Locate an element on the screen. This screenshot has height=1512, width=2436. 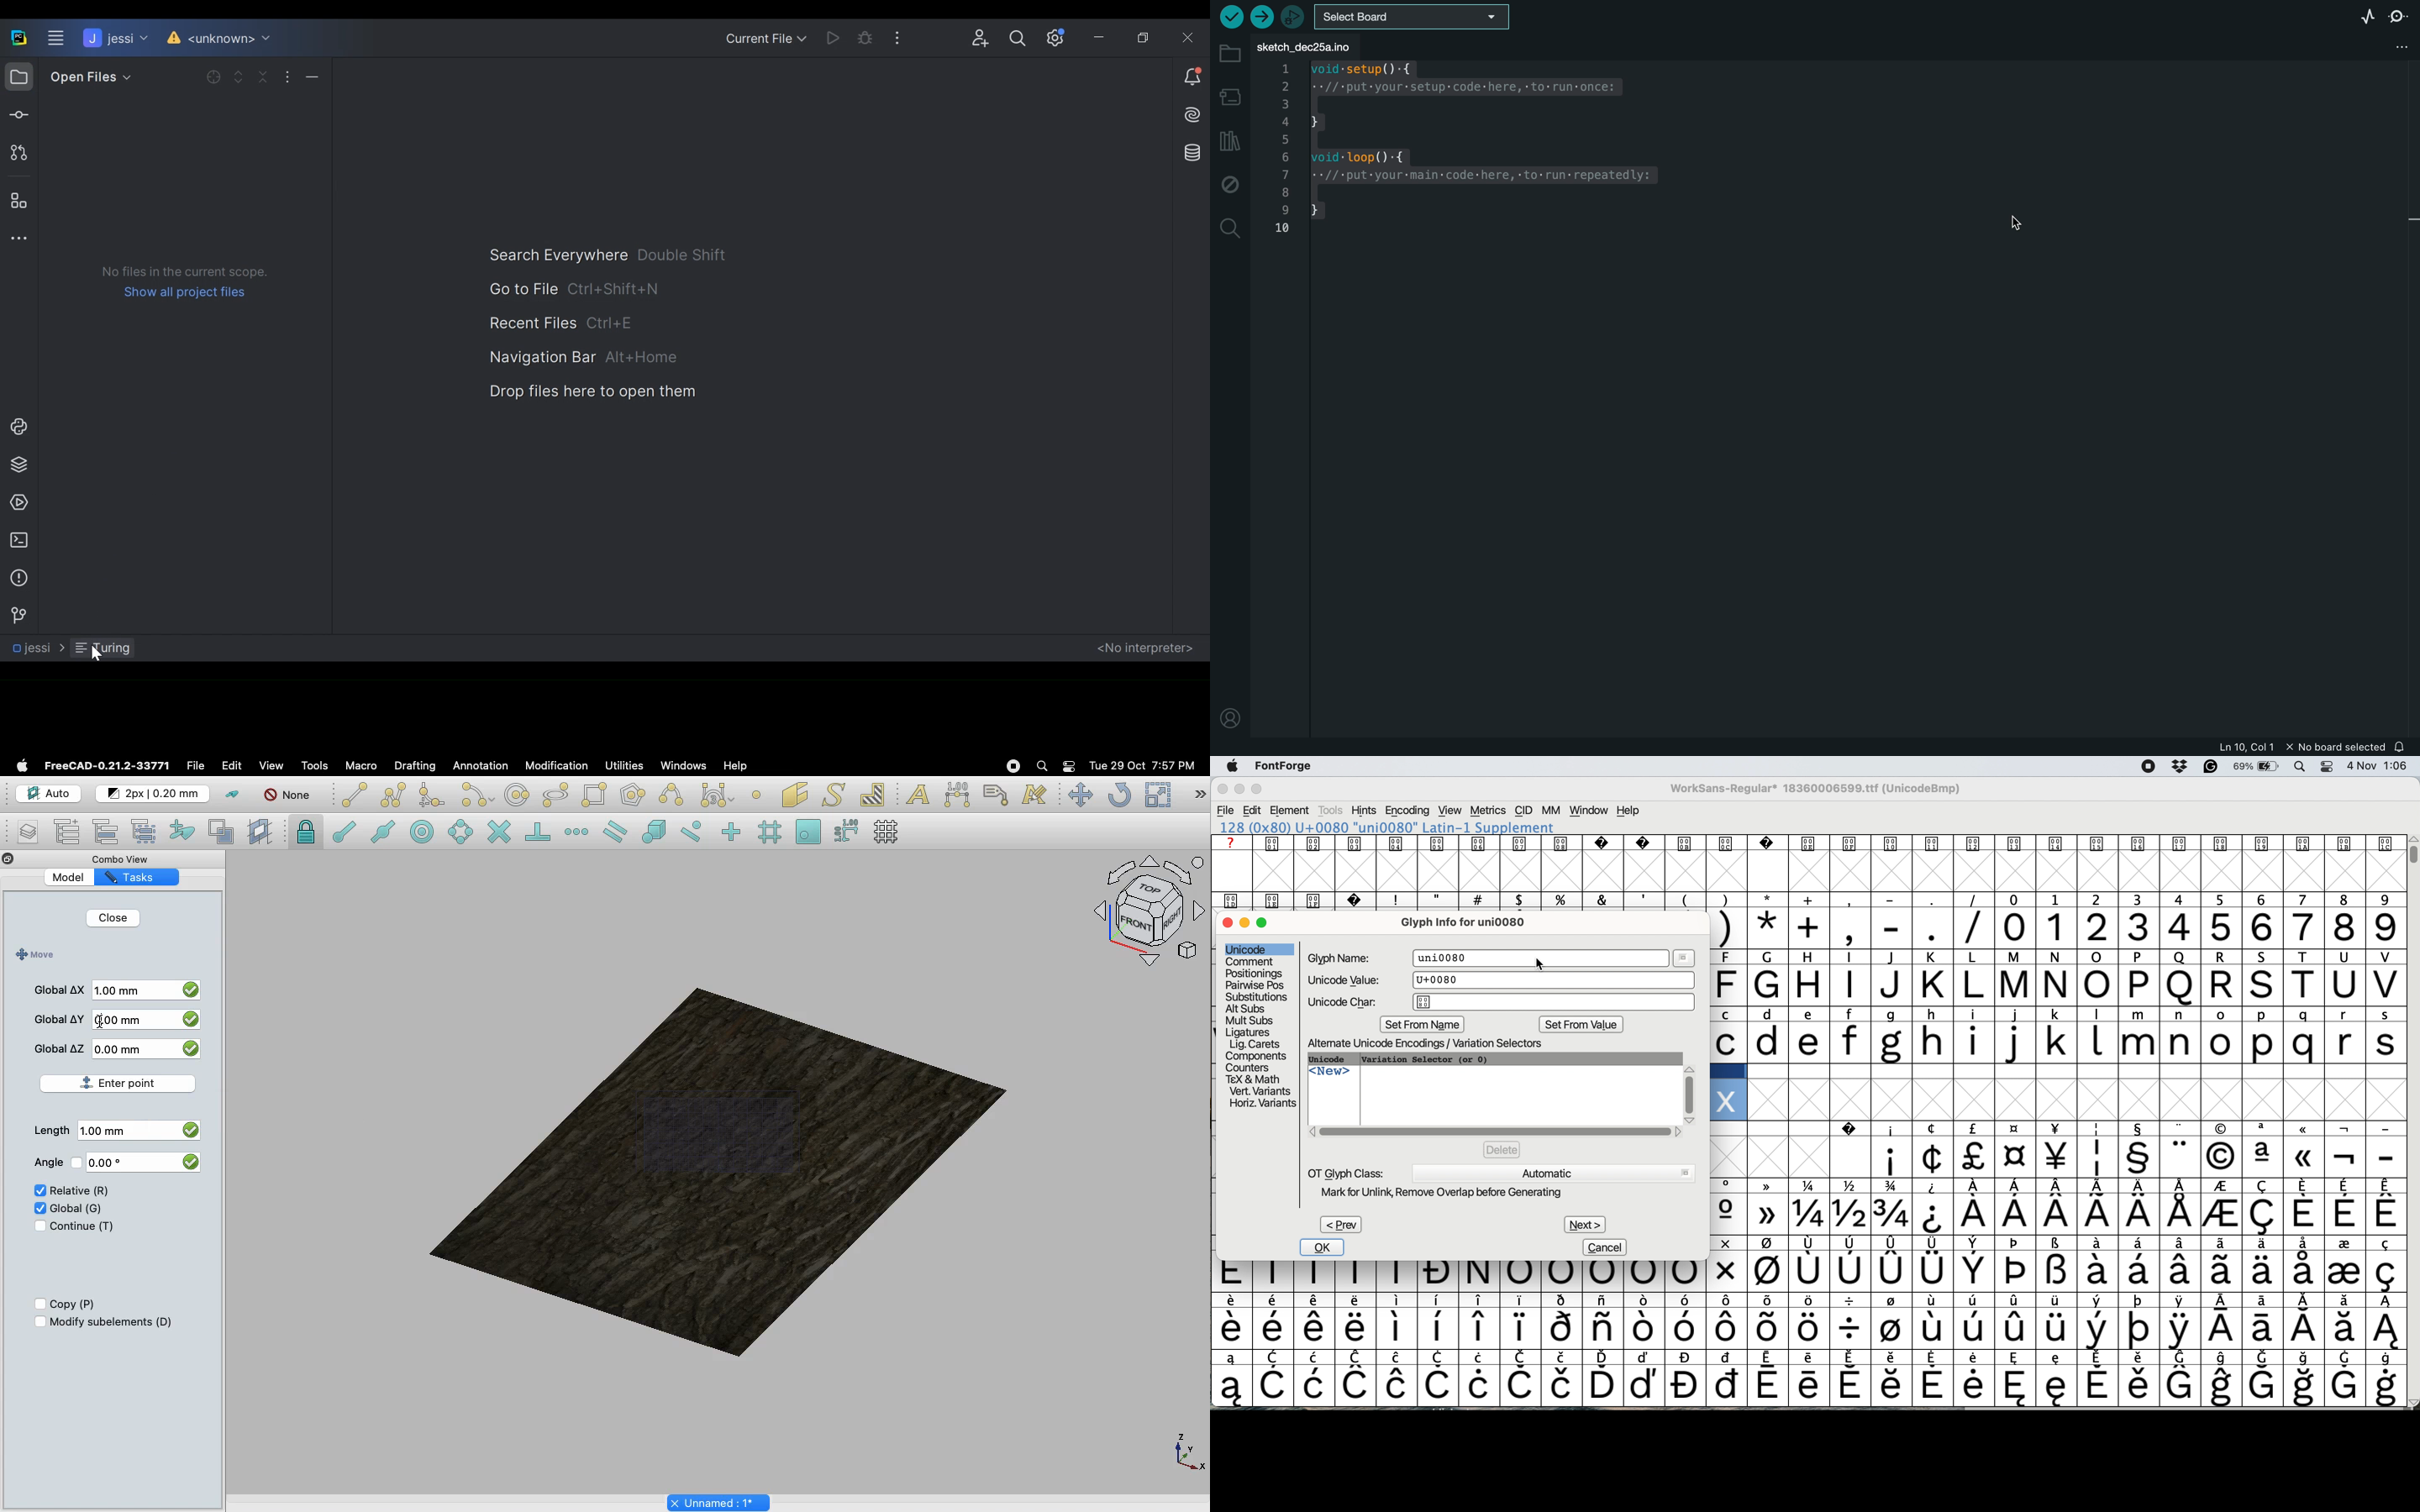
Services is located at coordinates (15, 503).